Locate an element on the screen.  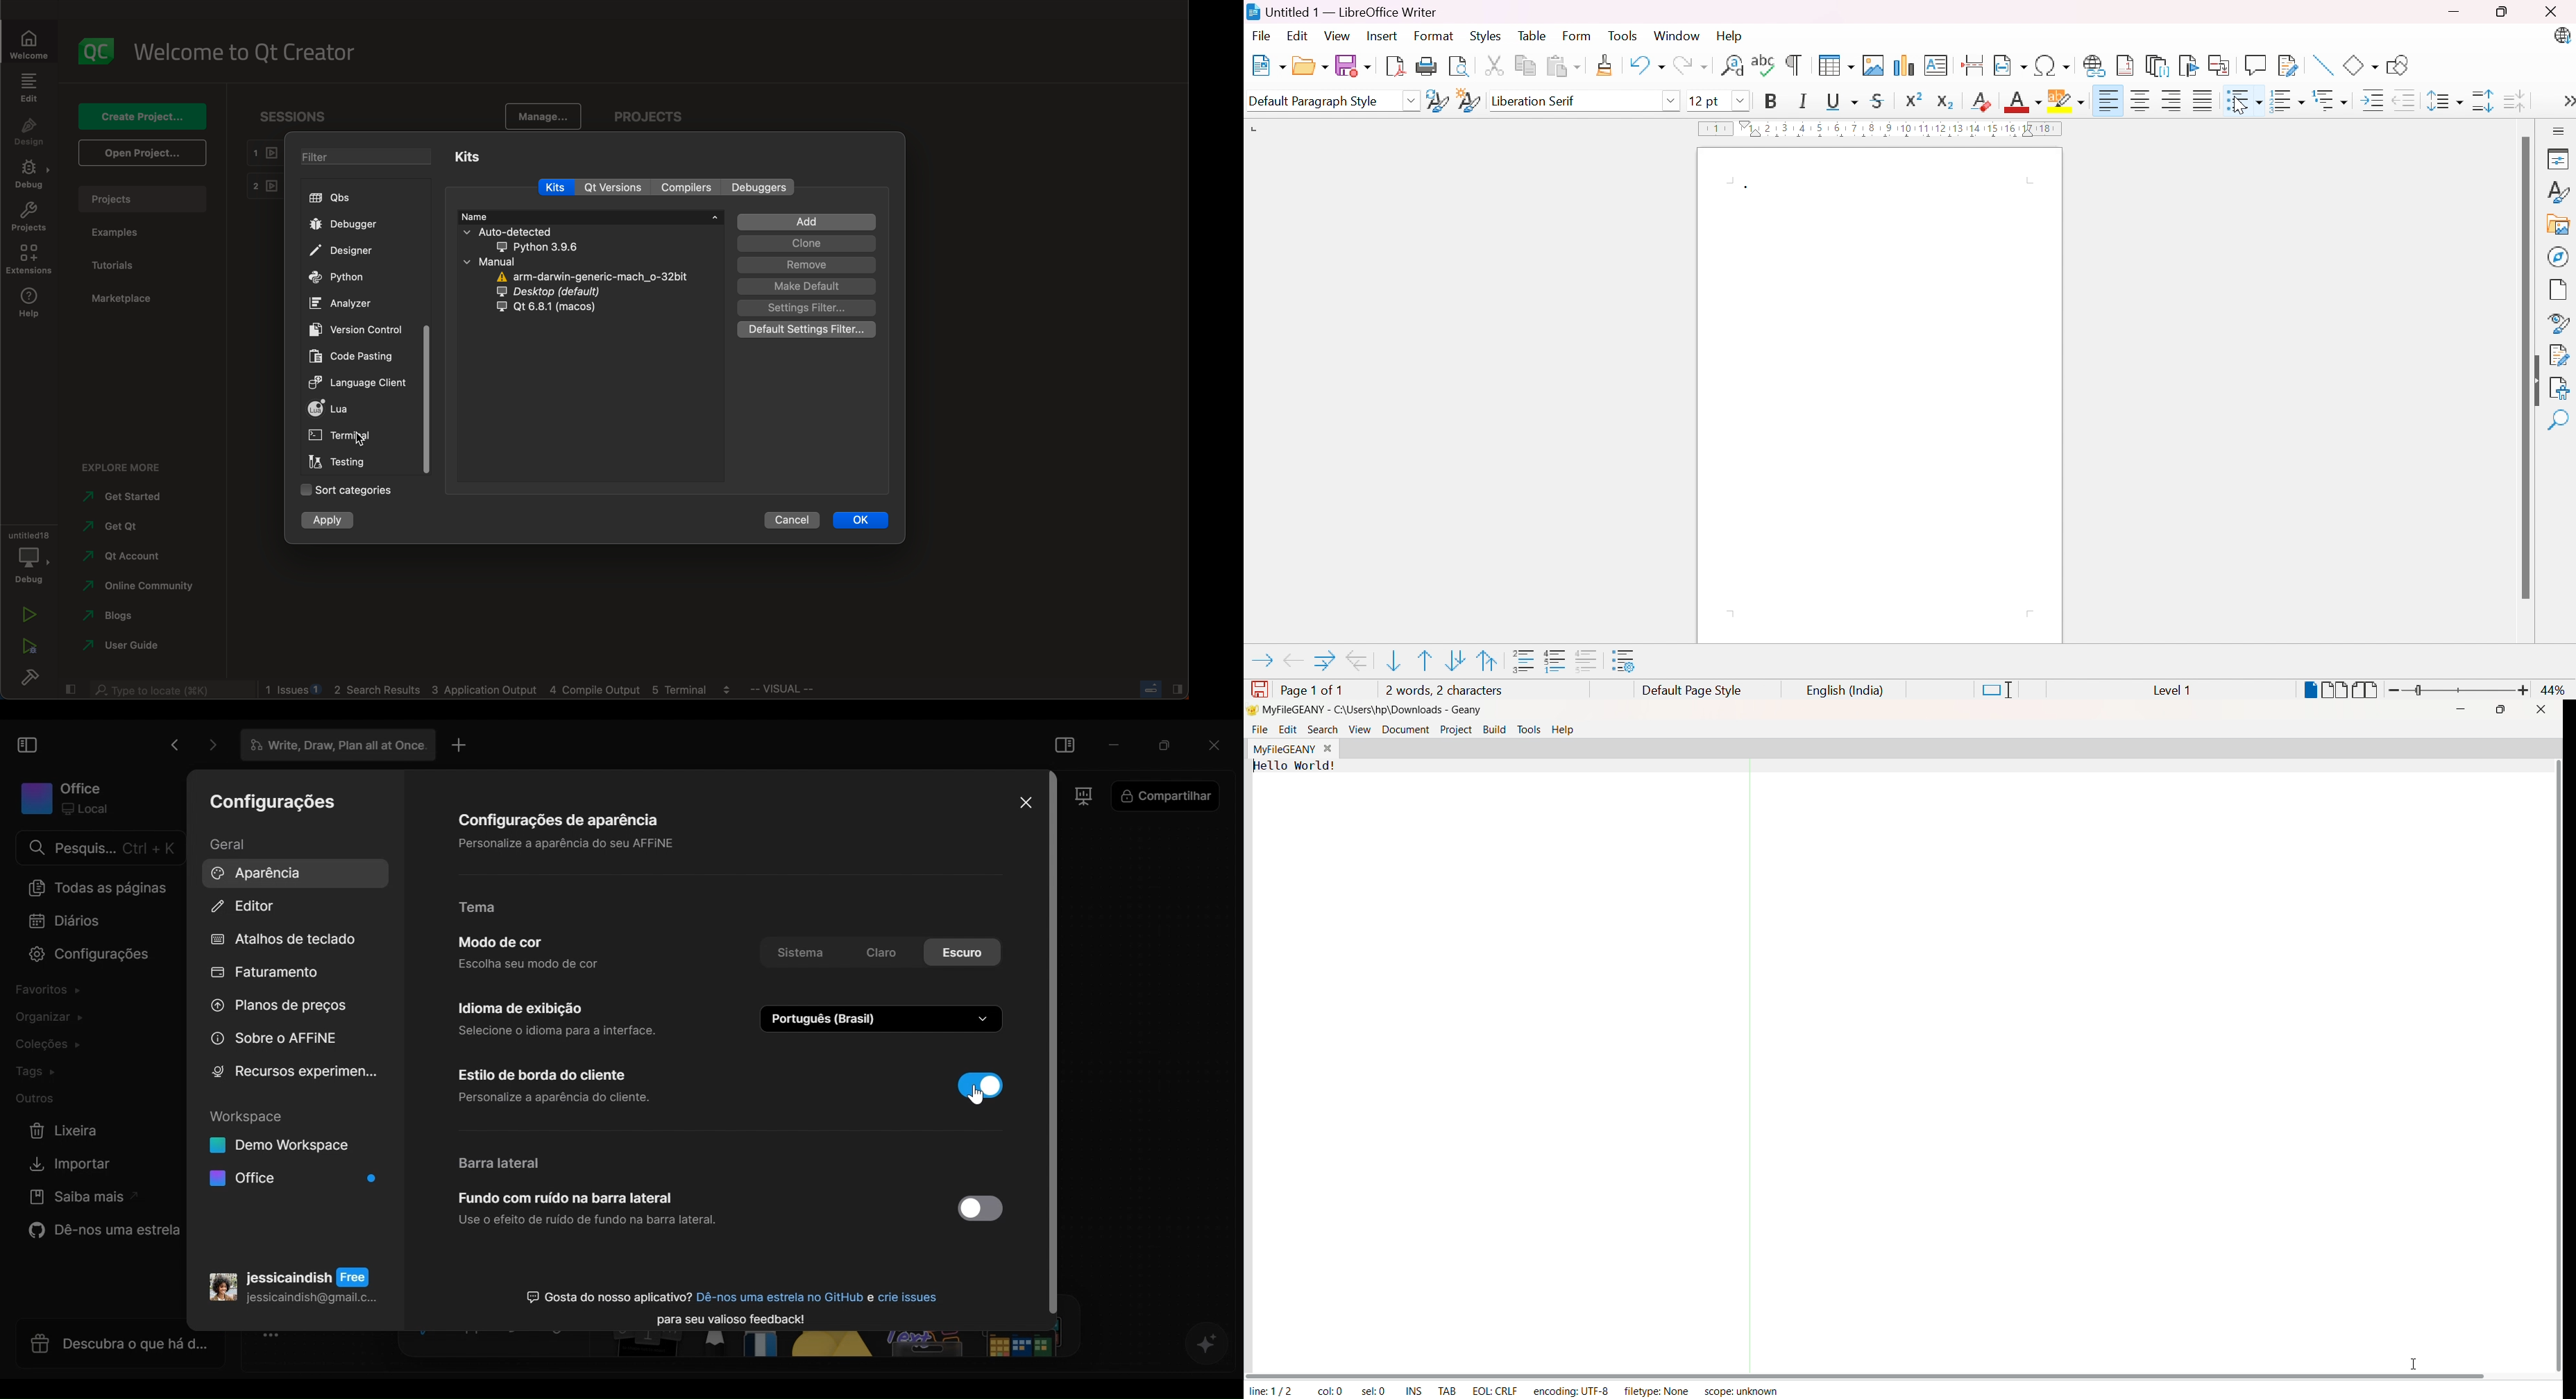
Ecoding: UTF - 8 is located at coordinates (1571, 1389).